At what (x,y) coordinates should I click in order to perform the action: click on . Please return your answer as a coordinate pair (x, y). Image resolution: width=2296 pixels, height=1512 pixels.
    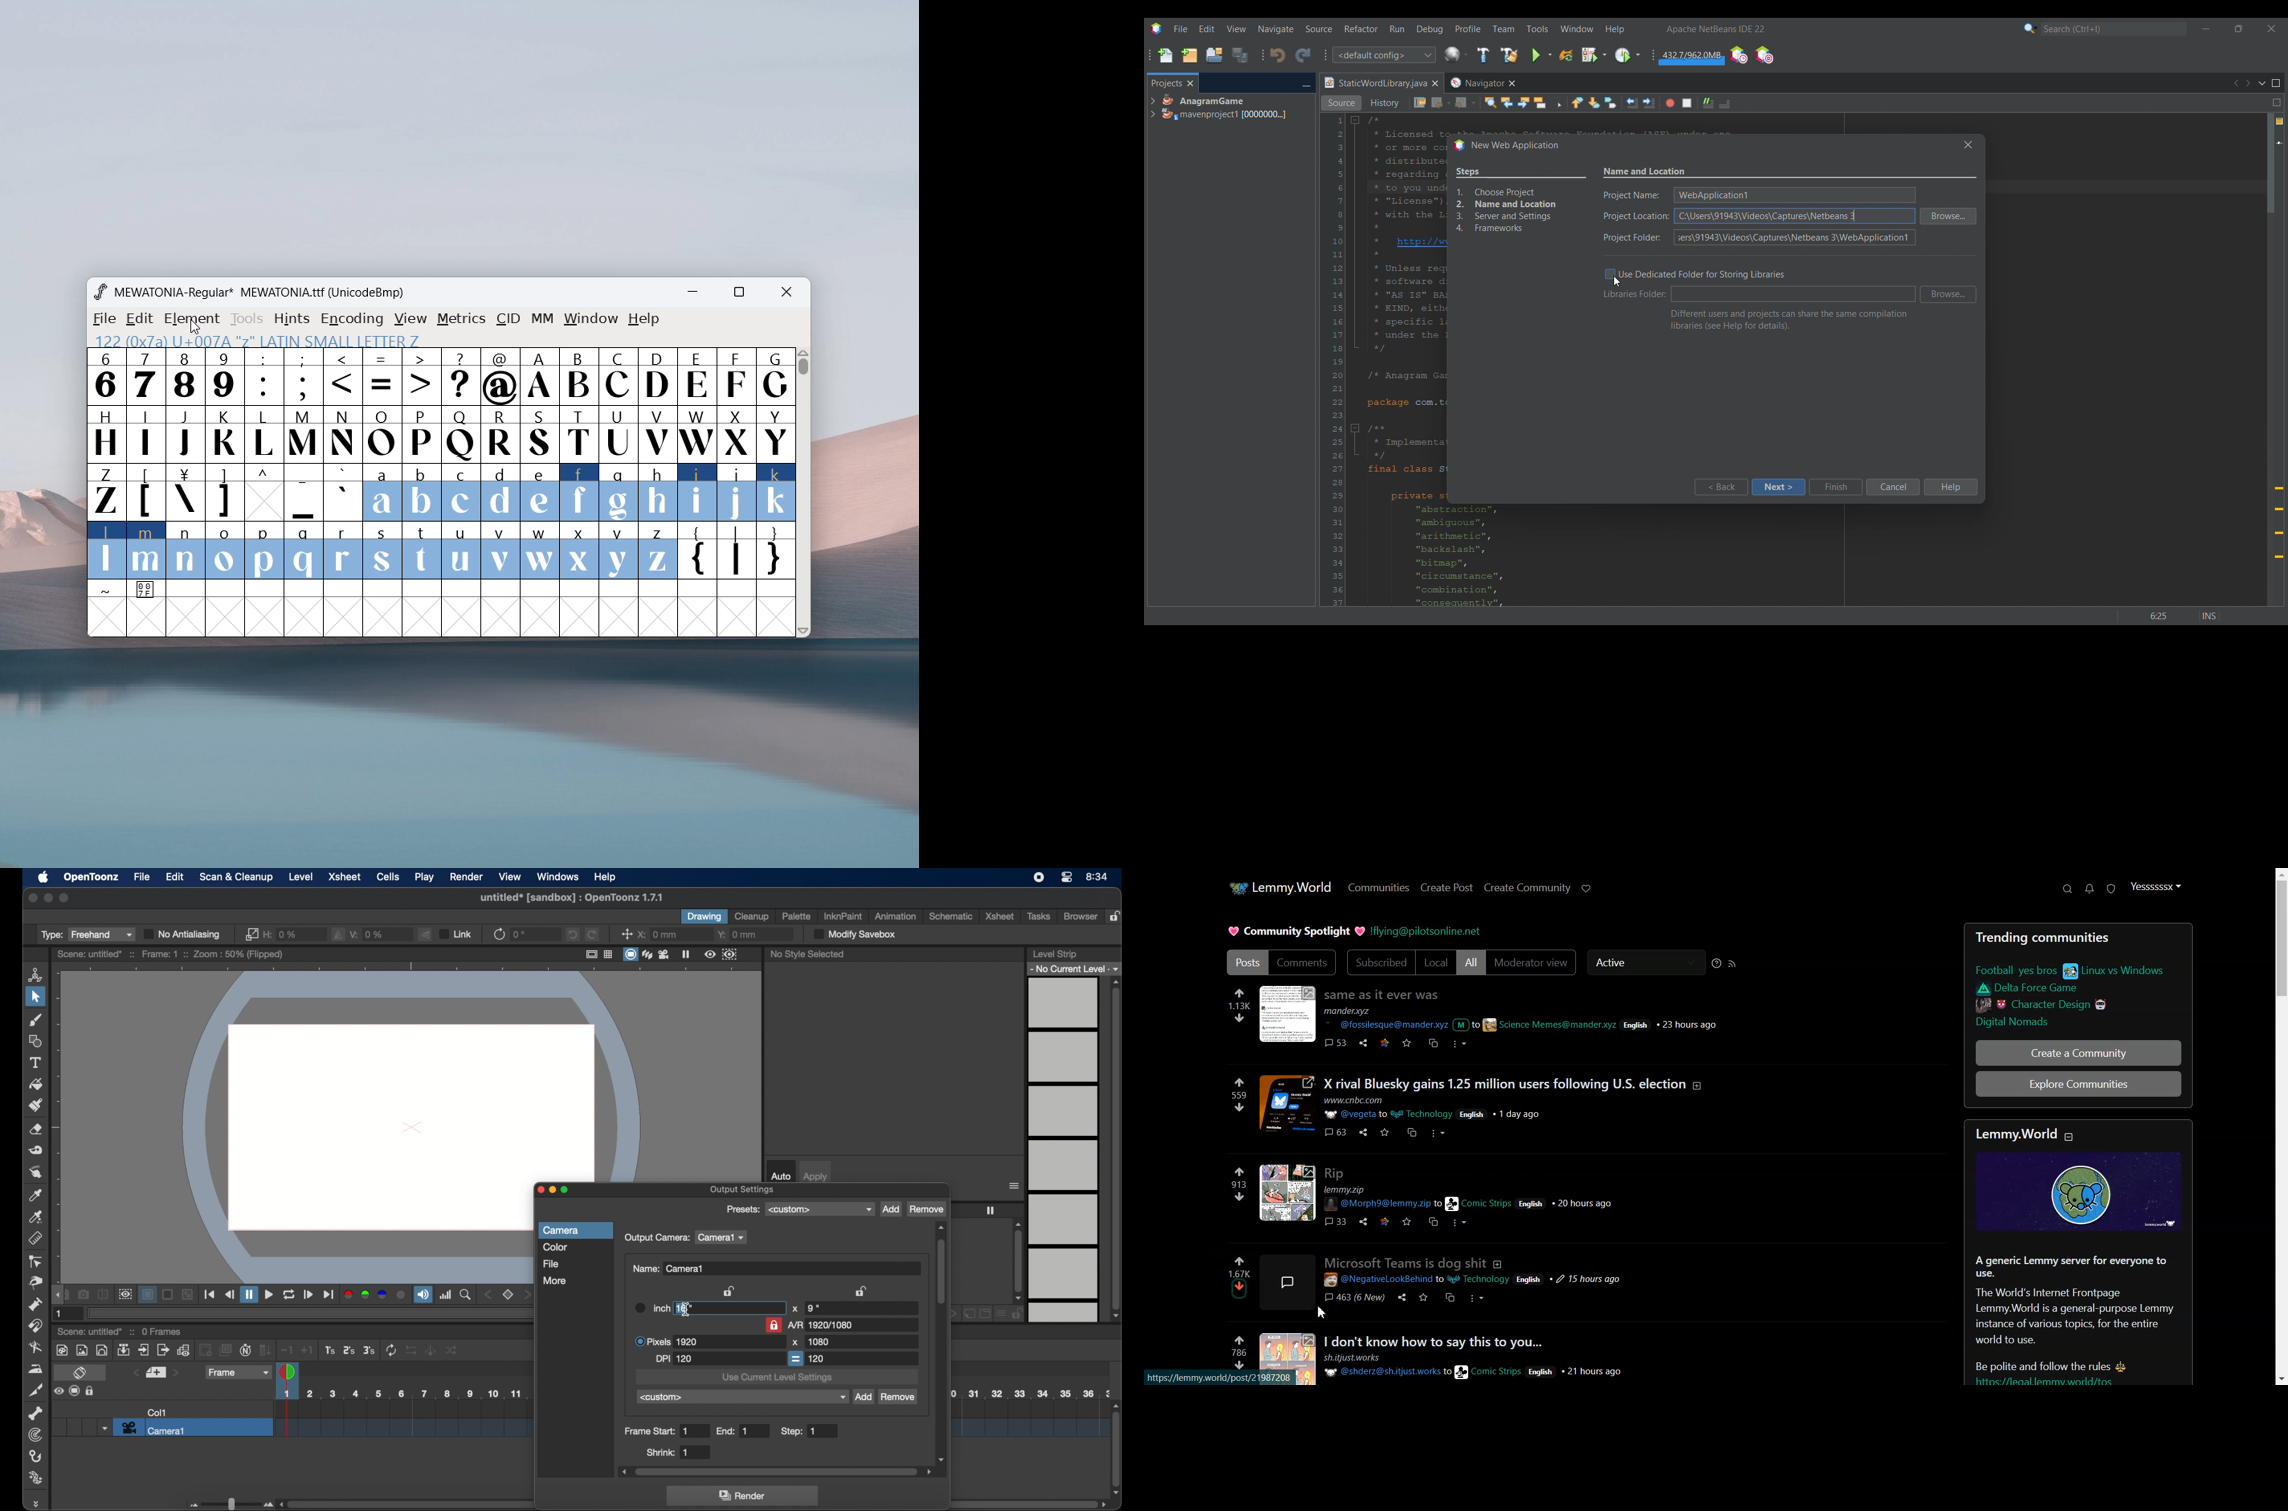
    Looking at the image, I should click on (308, 1297).